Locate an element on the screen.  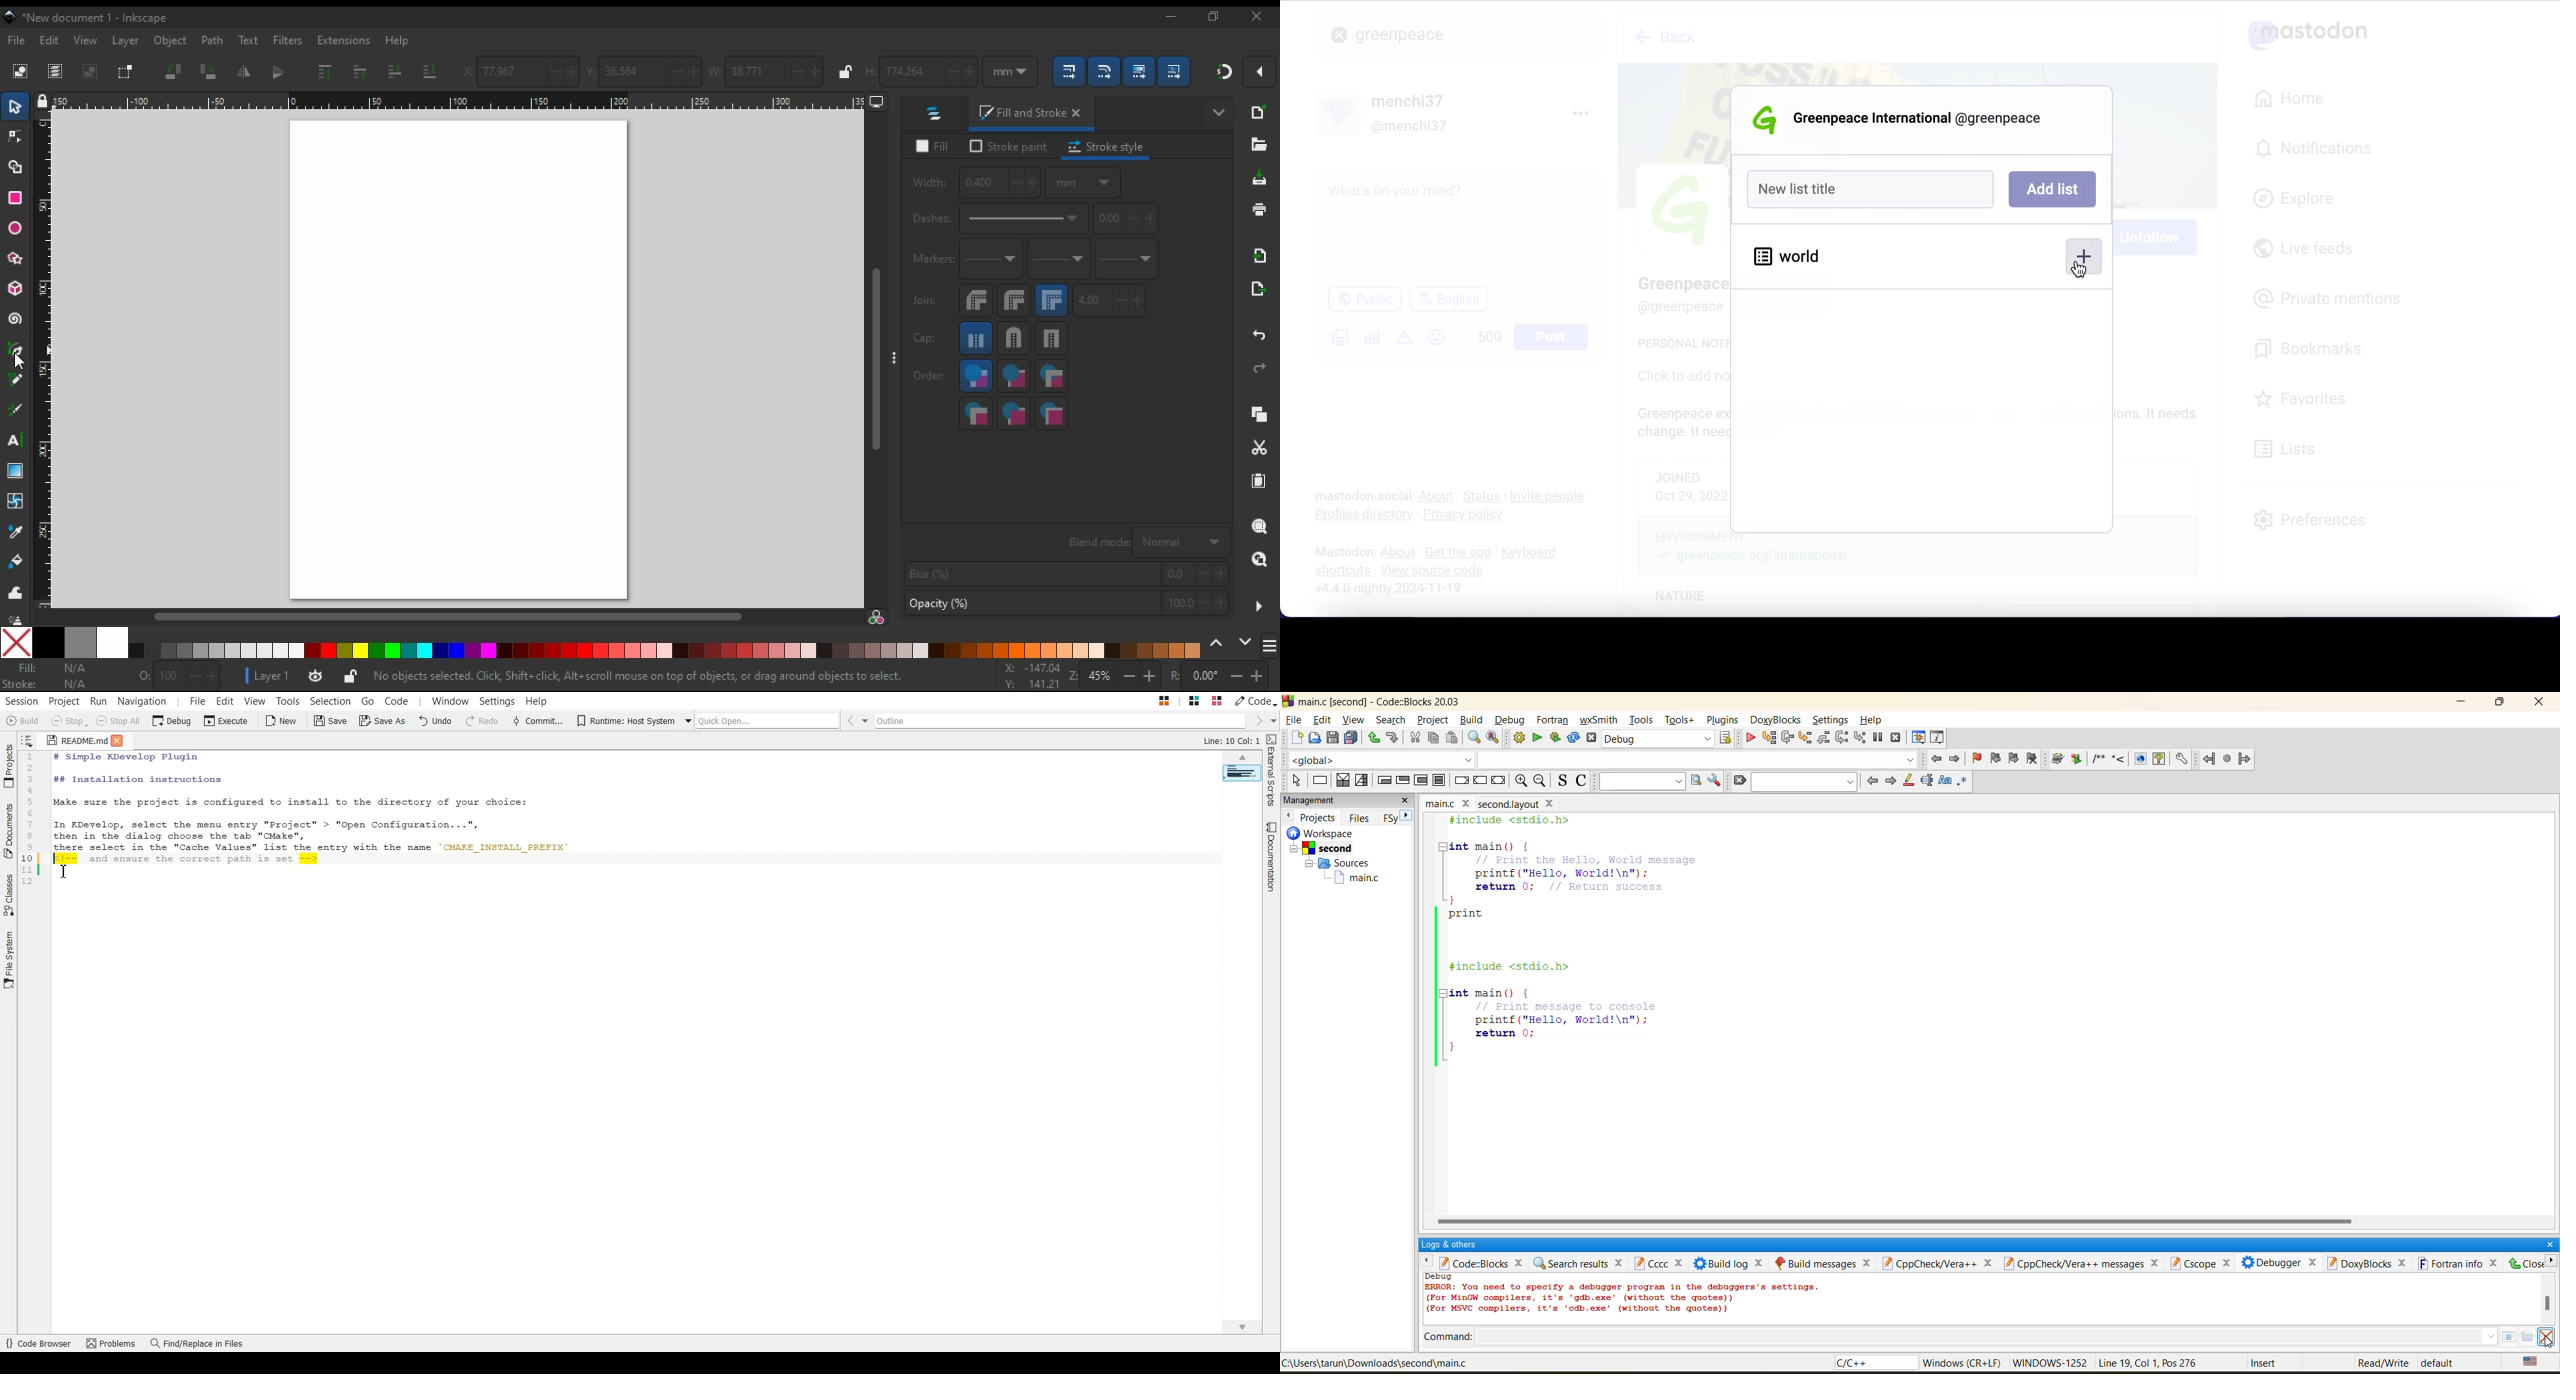
run search is located at coordinates (1692, 780).